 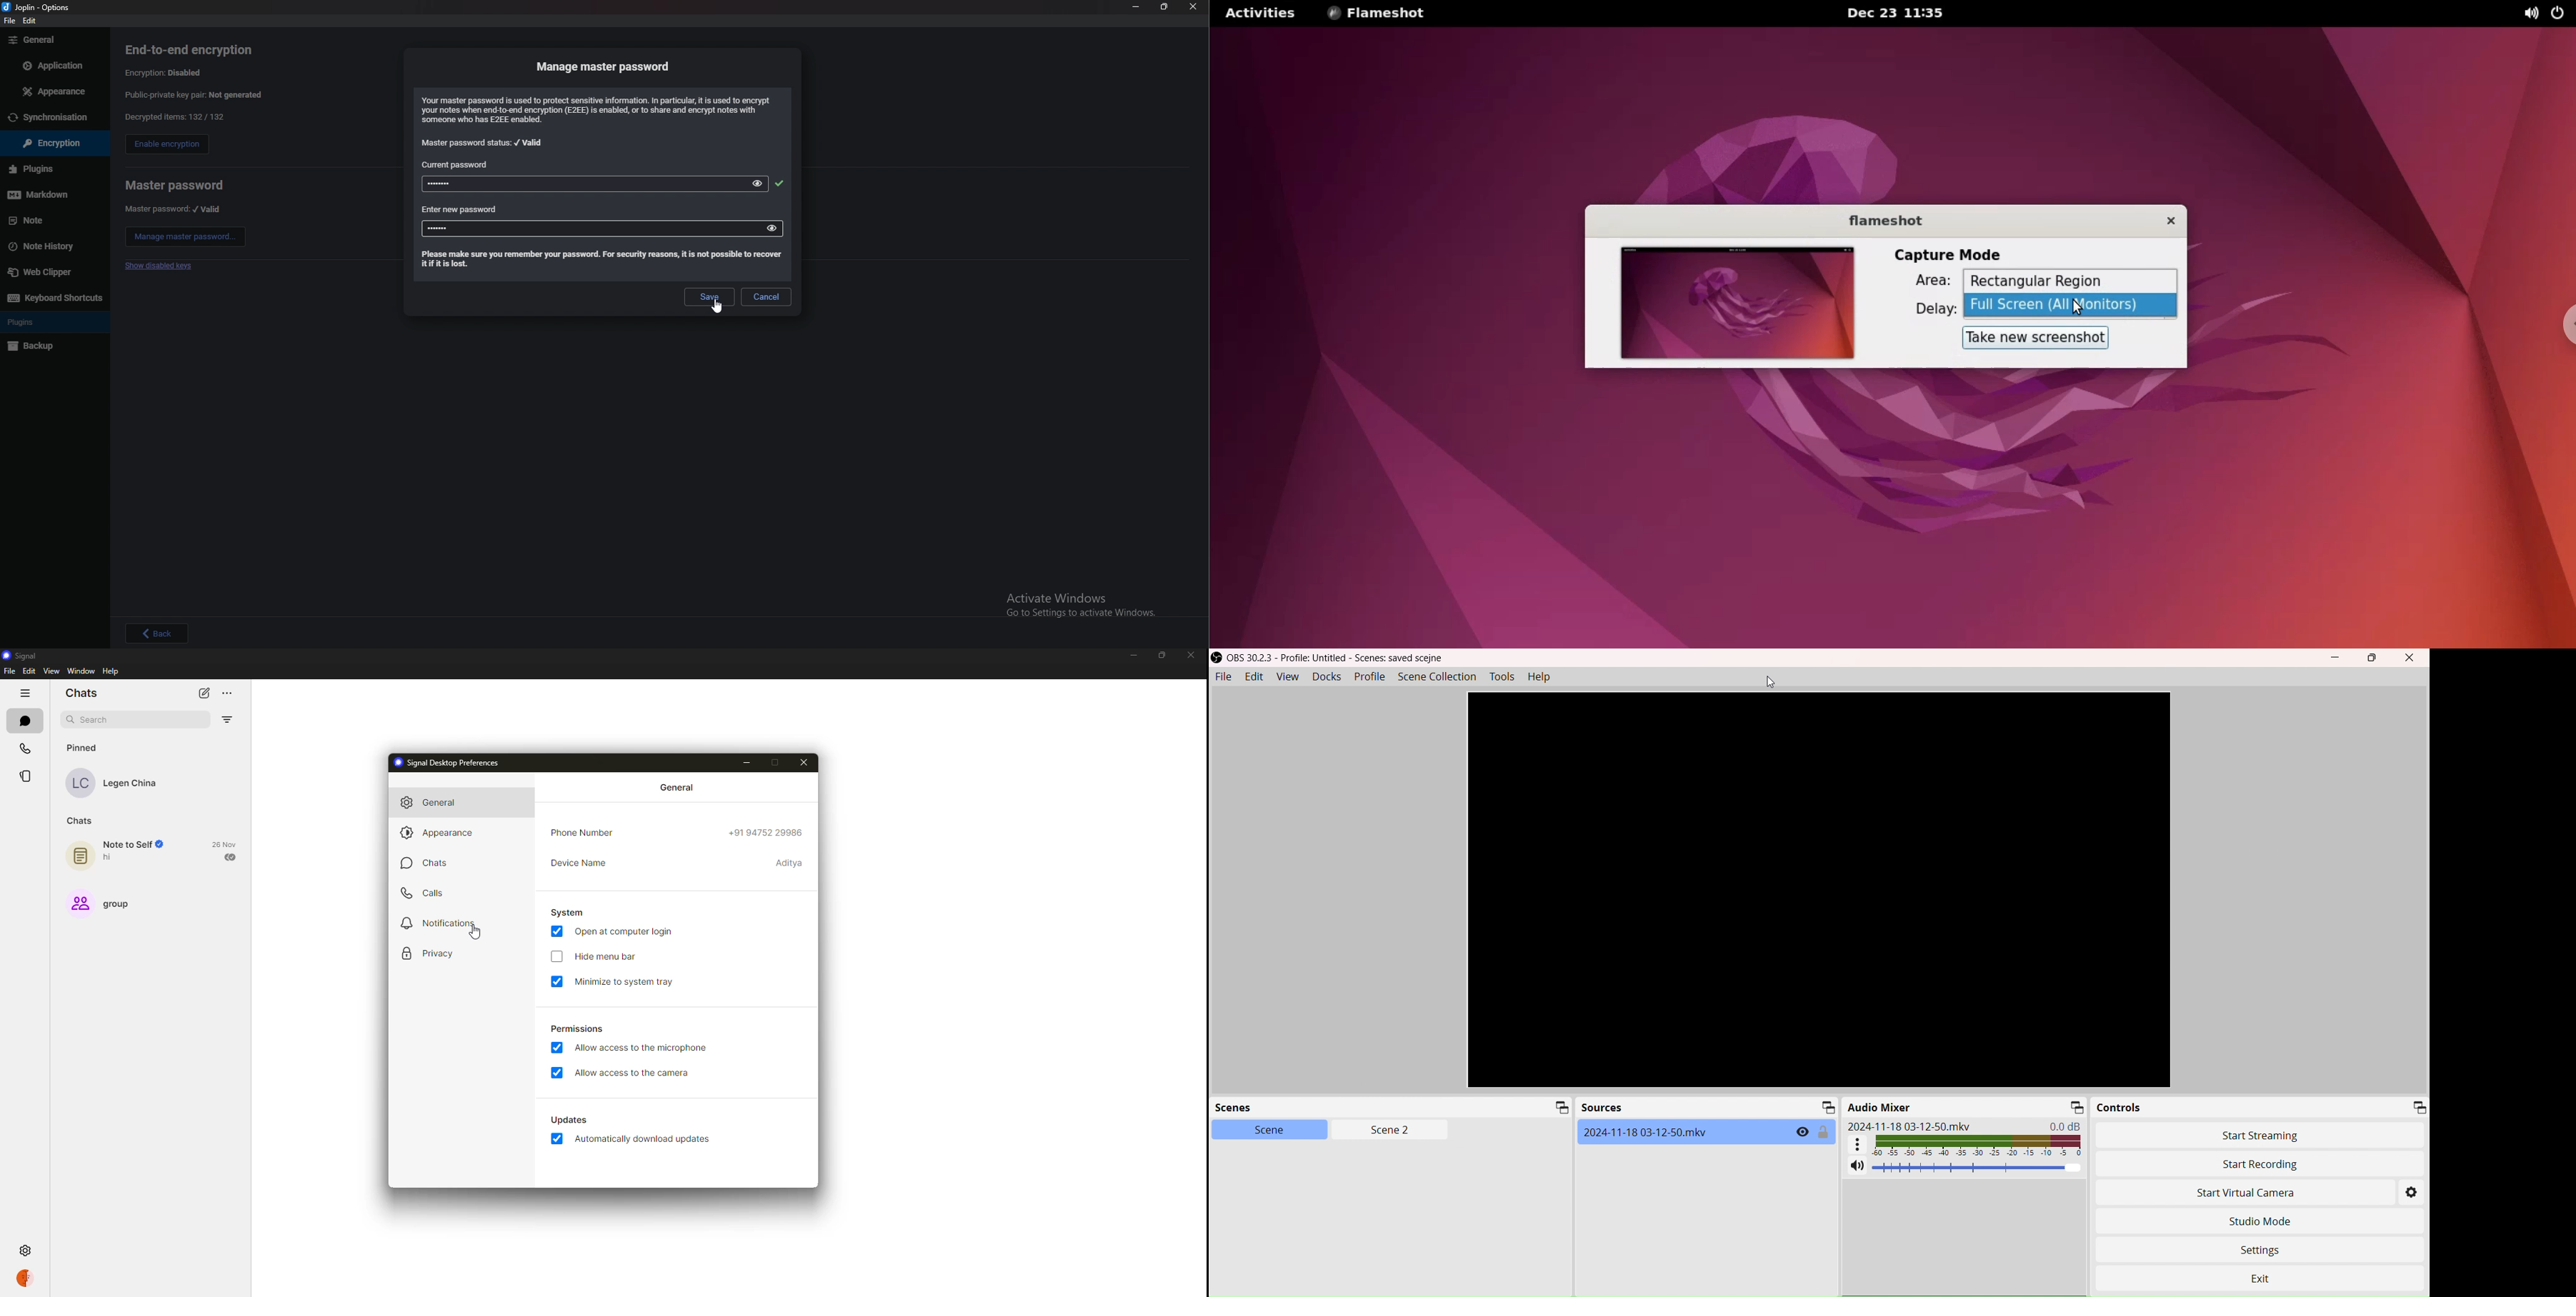 I want to click on Legen China, so click(x=131, y=784).